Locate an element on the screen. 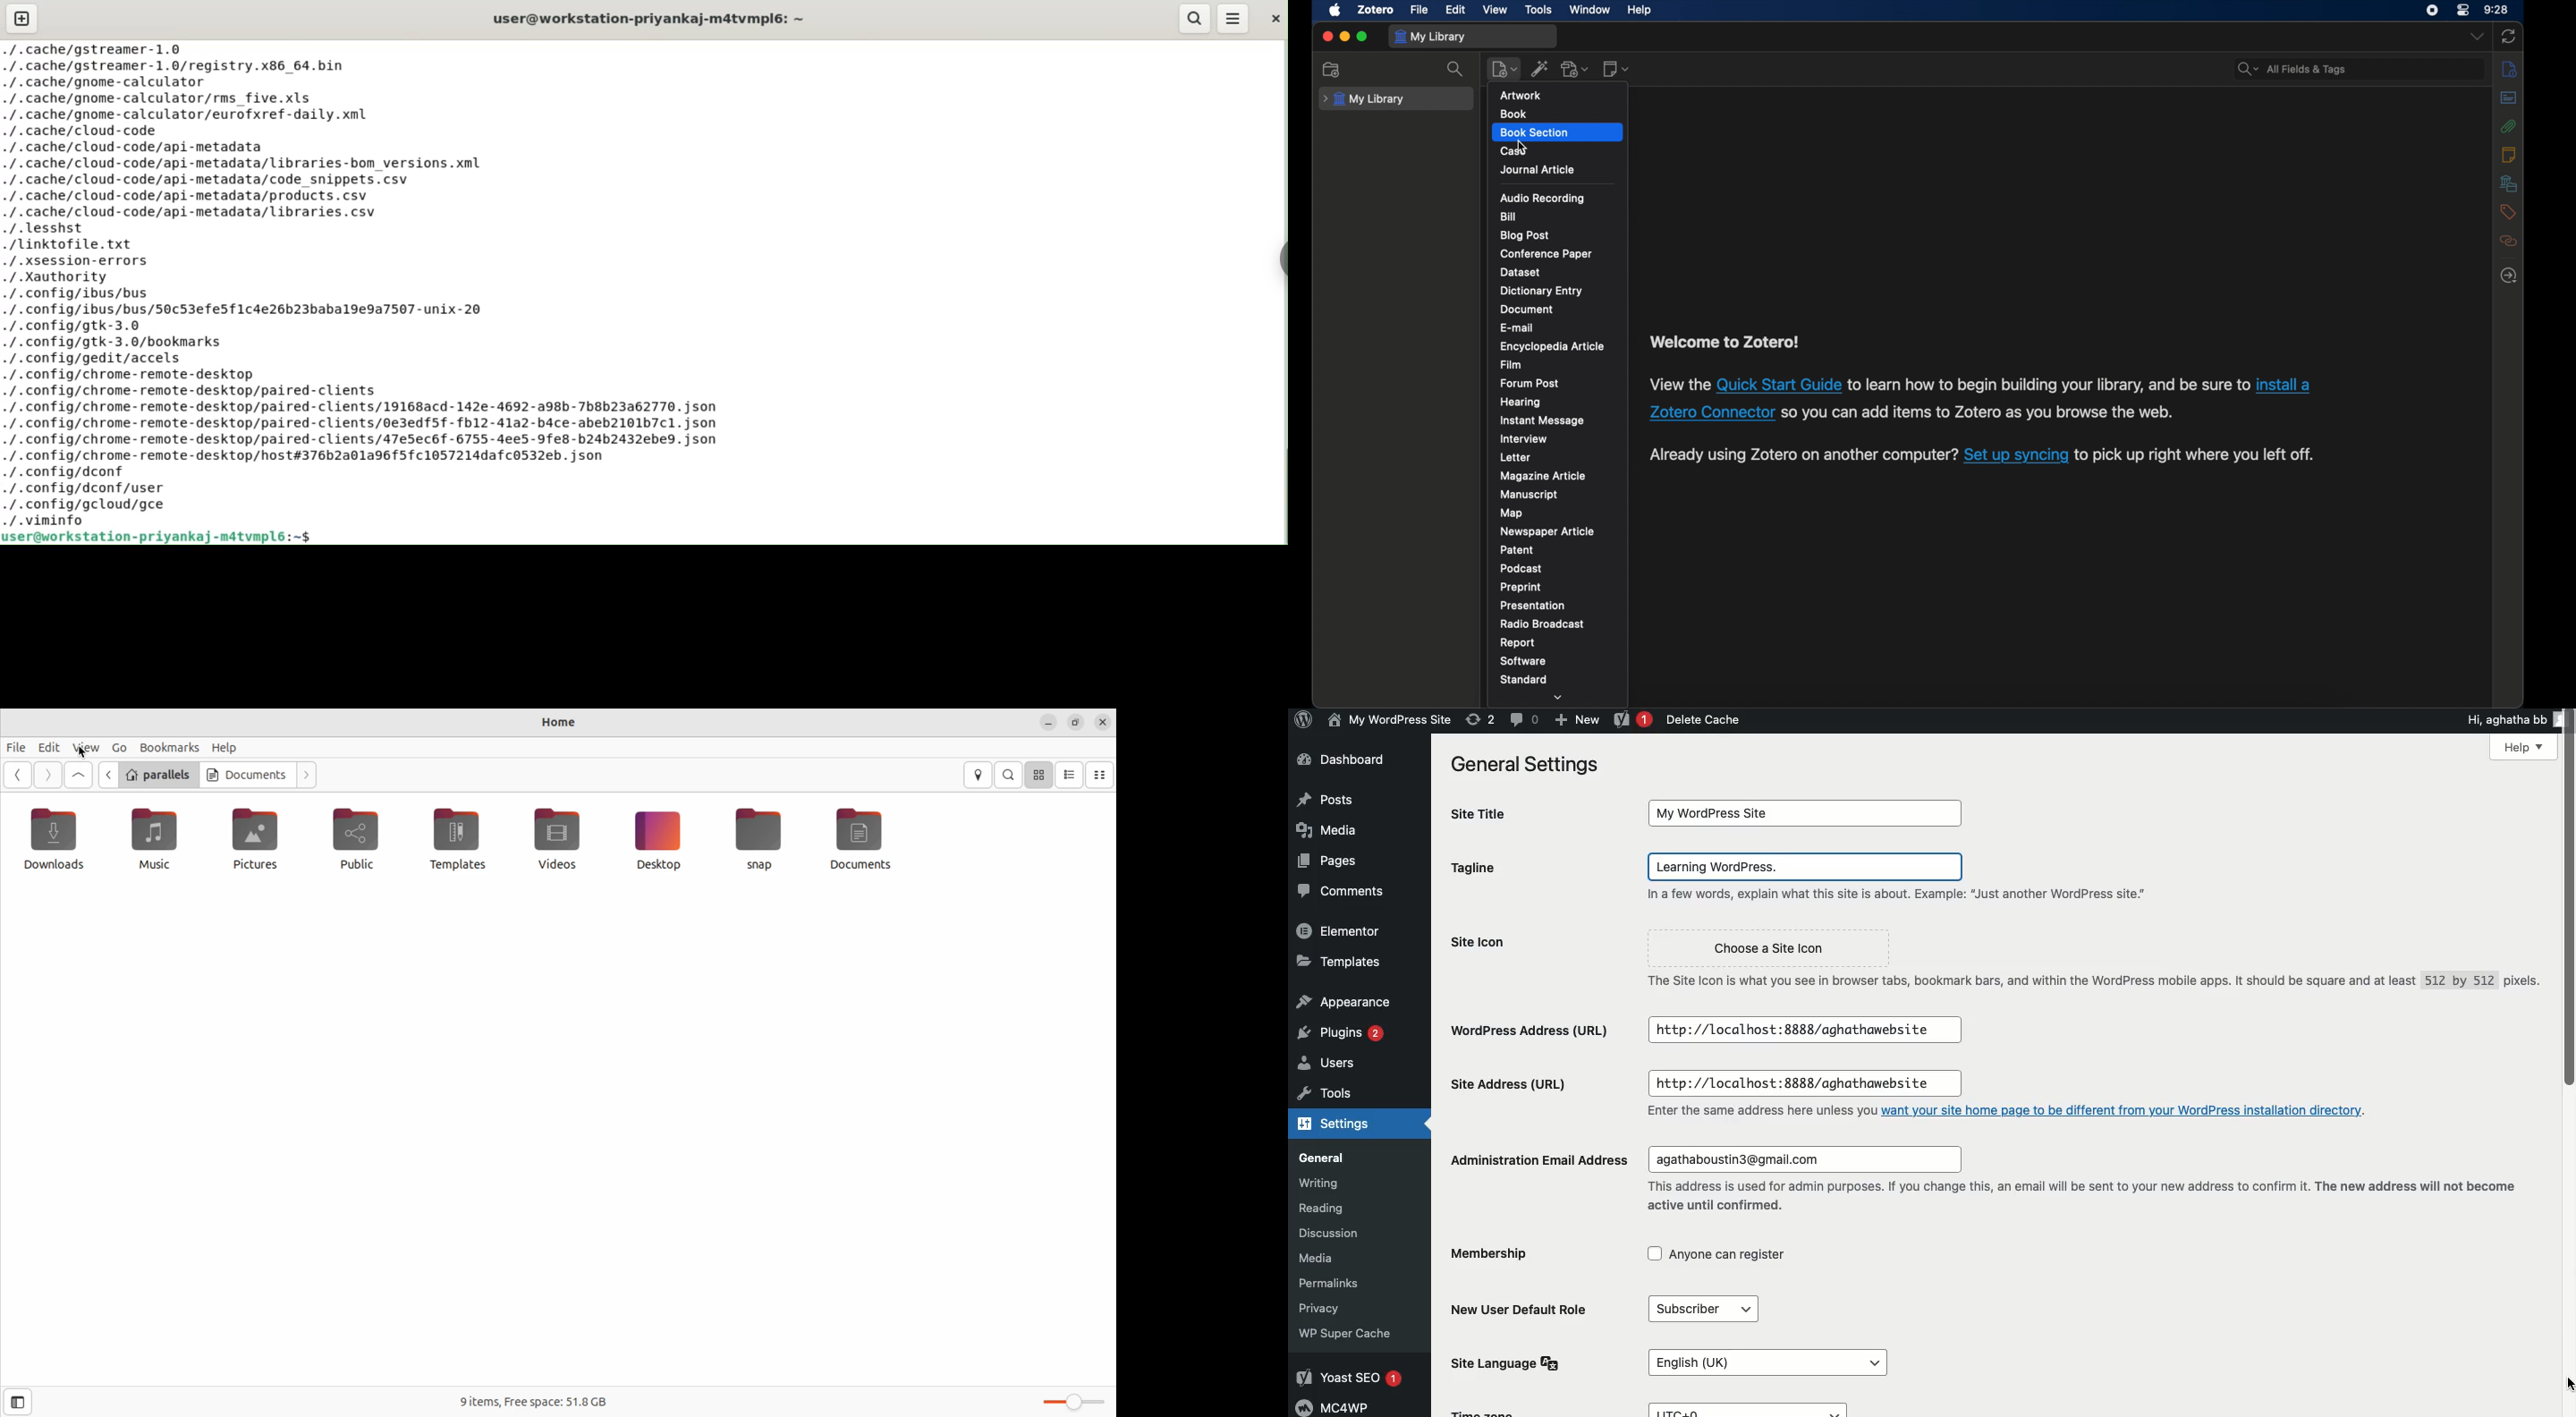  Snap is located at coordinates (760, 838).